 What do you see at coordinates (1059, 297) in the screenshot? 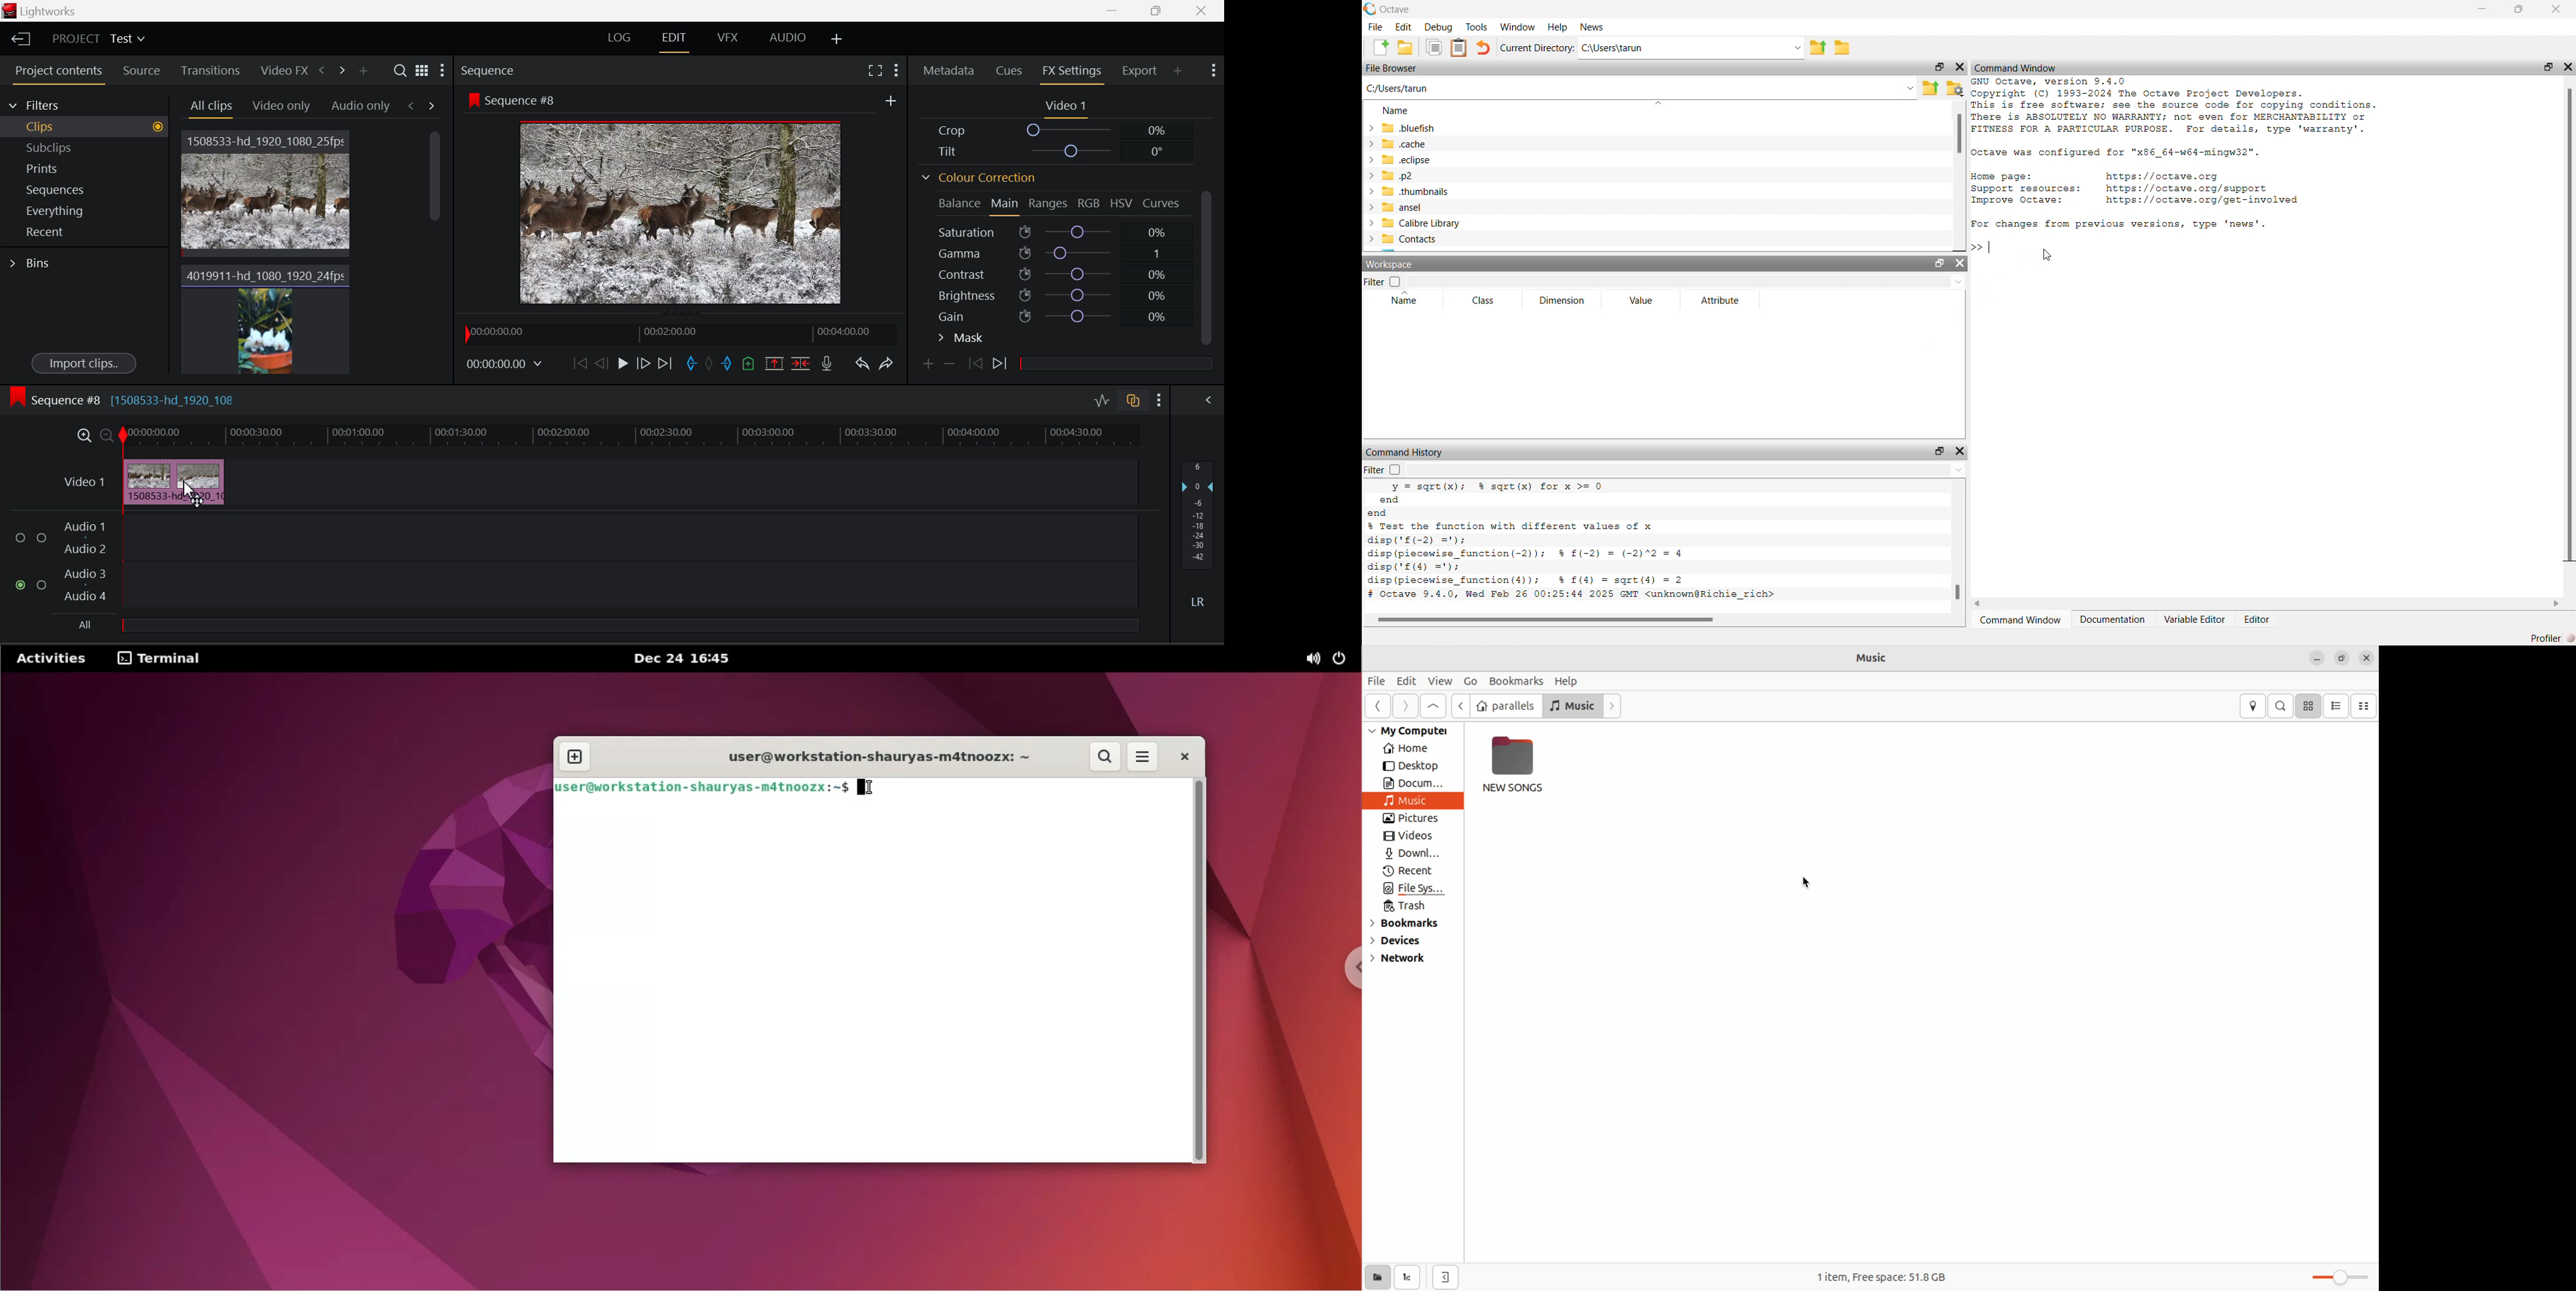
I see `Brightness` at bounding box center [1059, 297].